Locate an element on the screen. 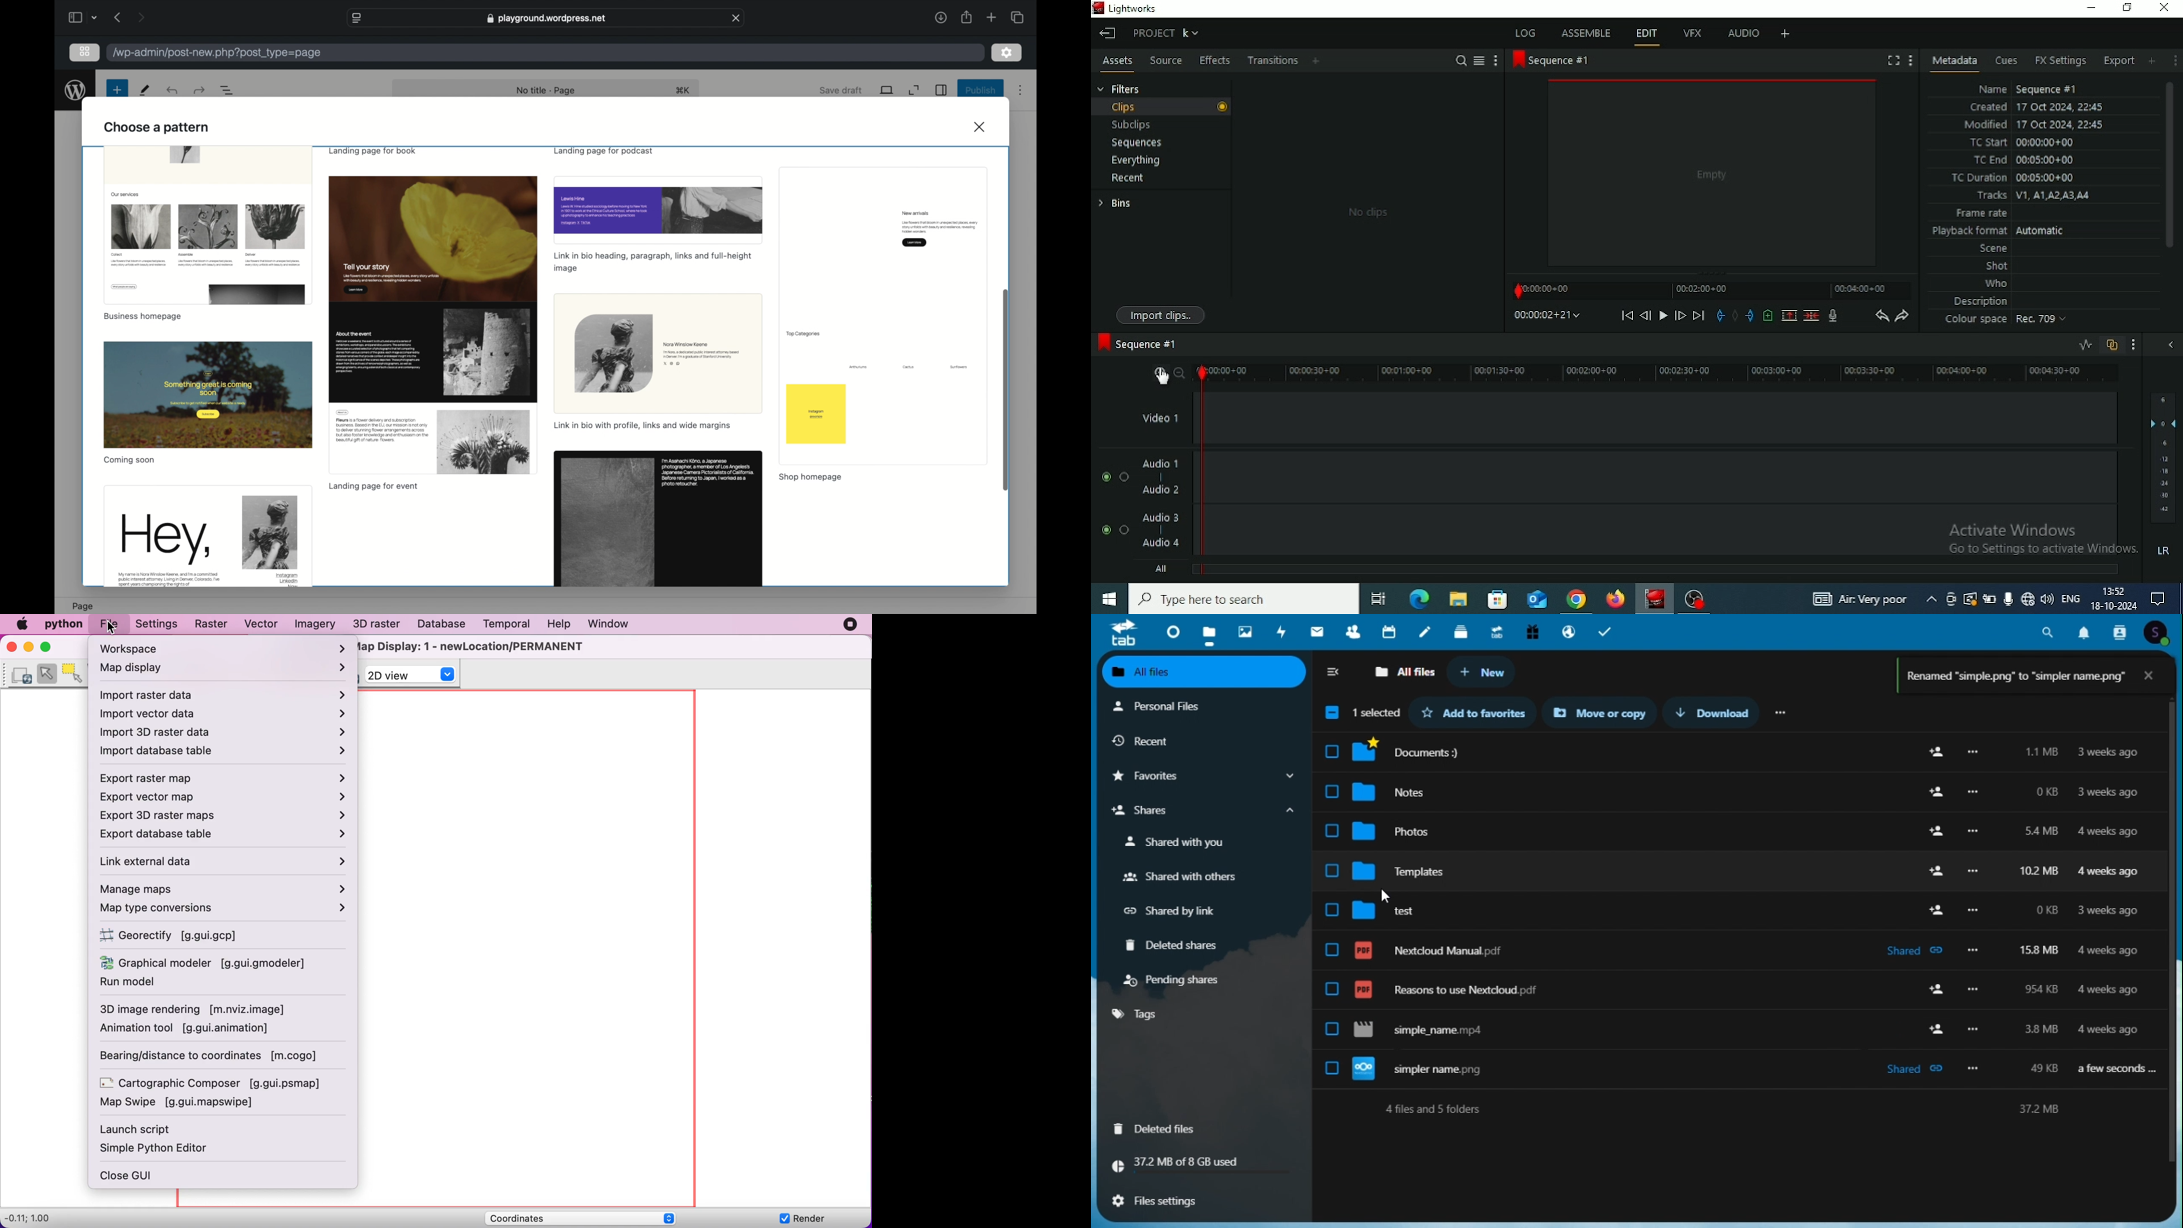 The width and height of the screenshot is (2184, 1232). deleted files is located at coordinates (1161, 1127).